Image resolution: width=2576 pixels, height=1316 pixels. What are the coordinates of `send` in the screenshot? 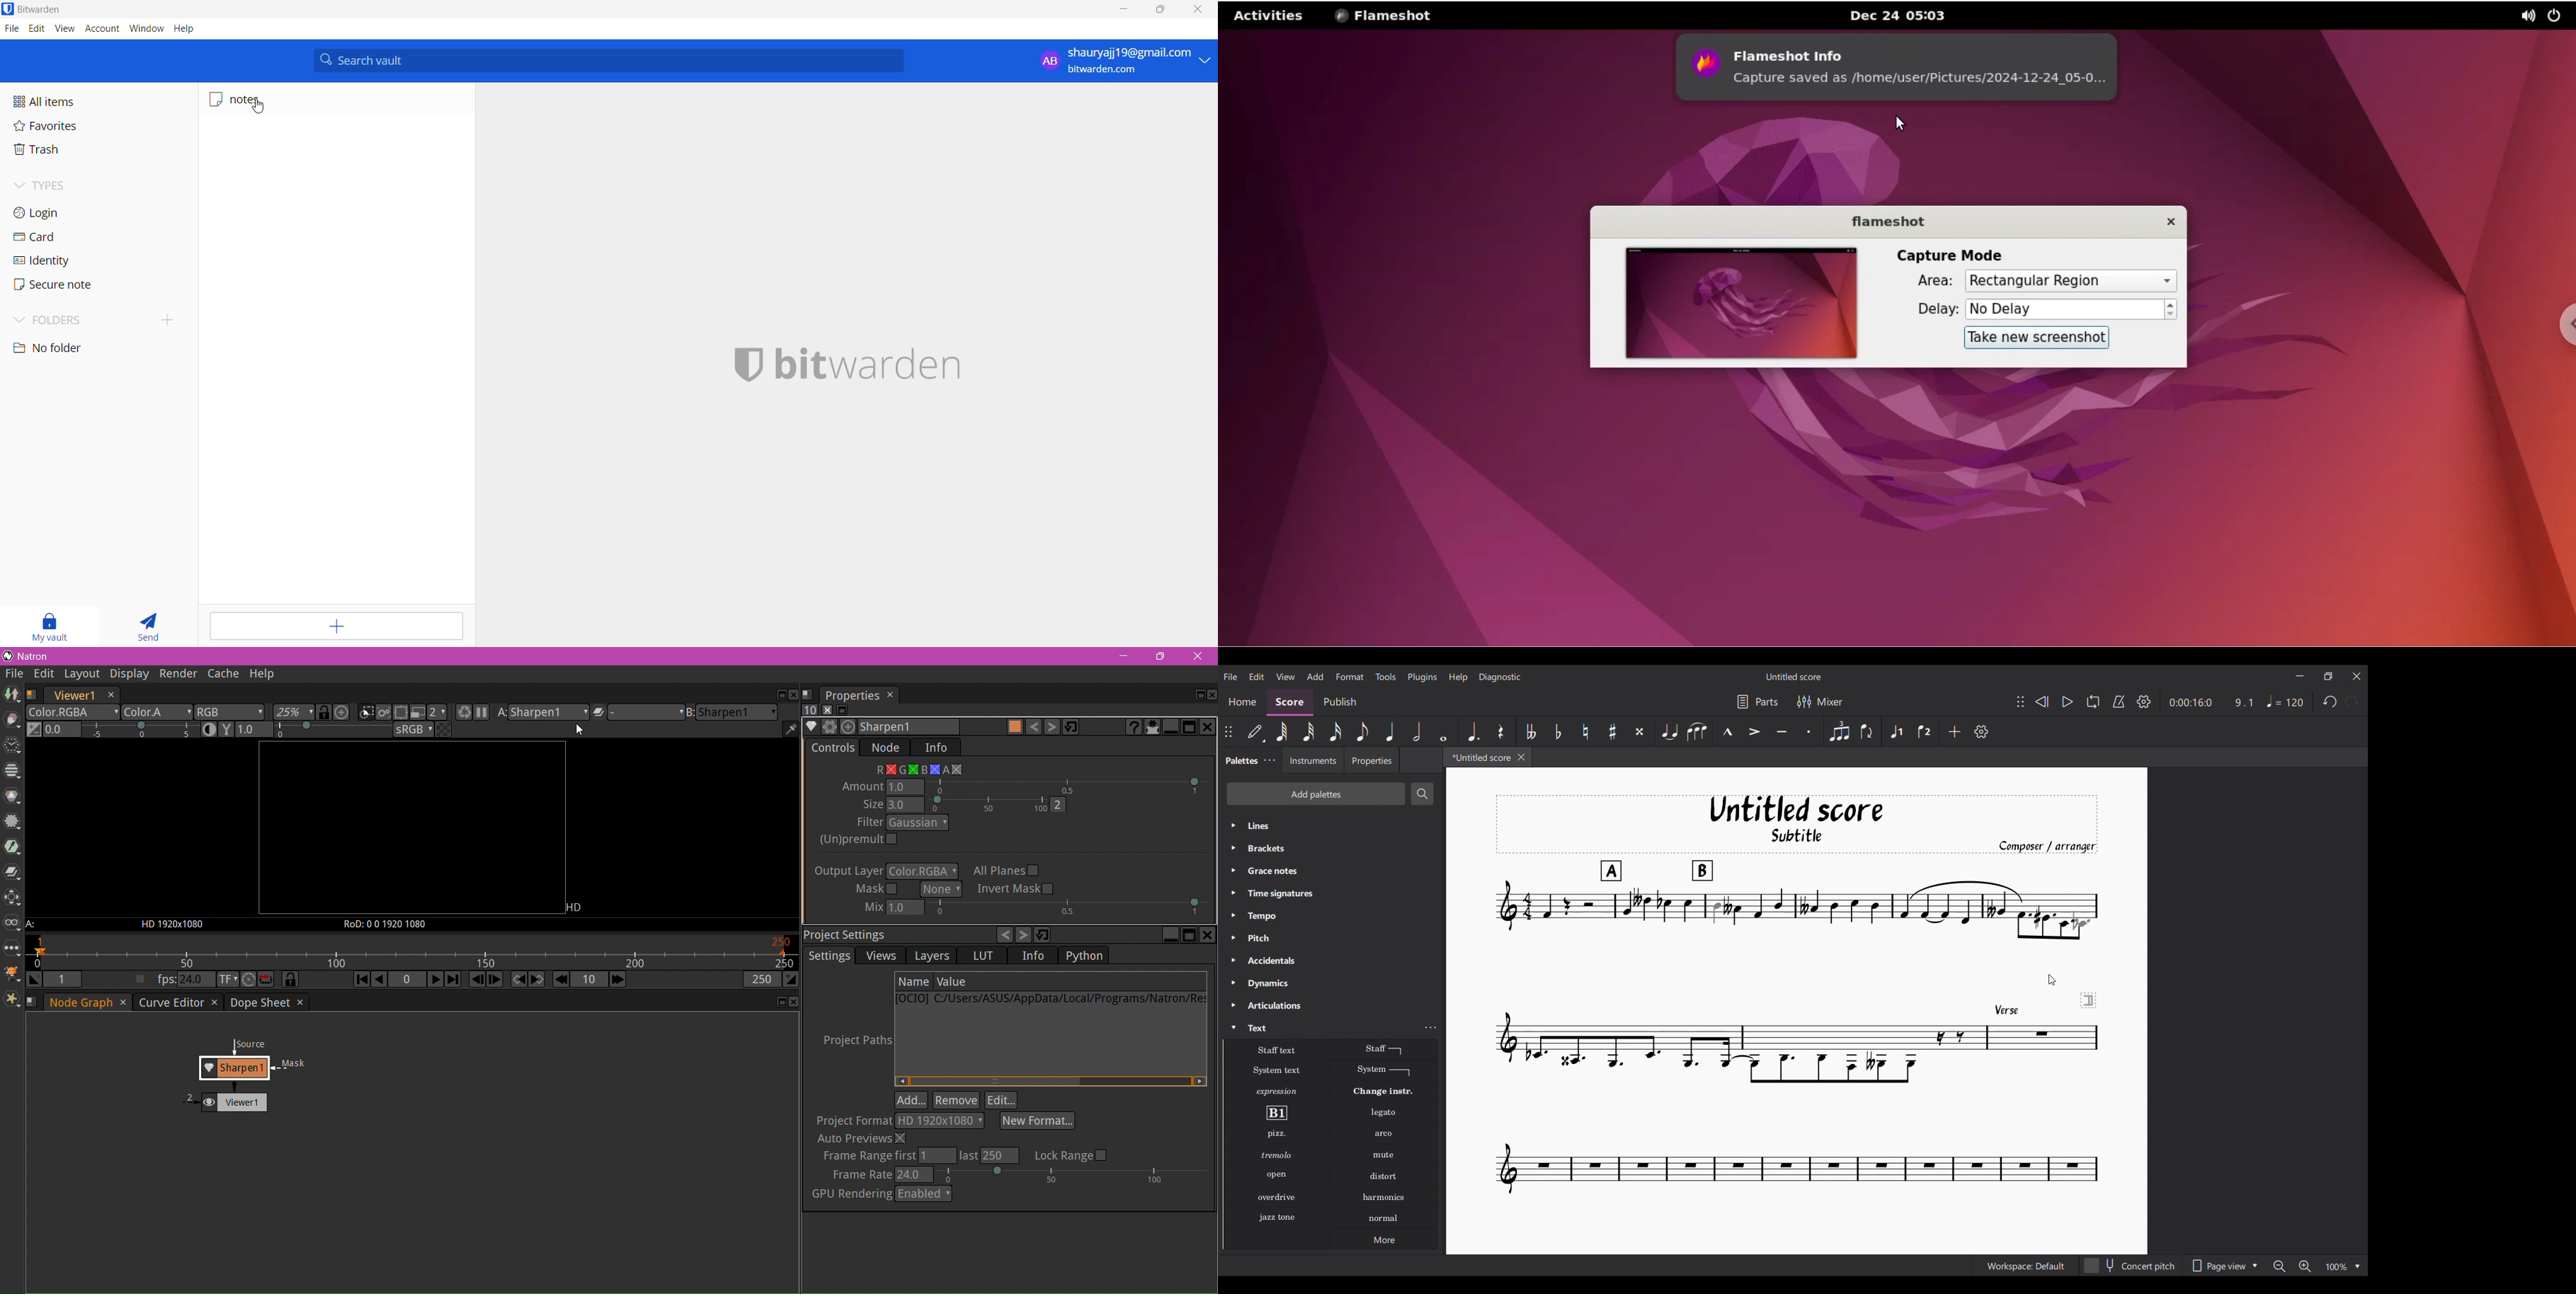 It's located at (144, 626).